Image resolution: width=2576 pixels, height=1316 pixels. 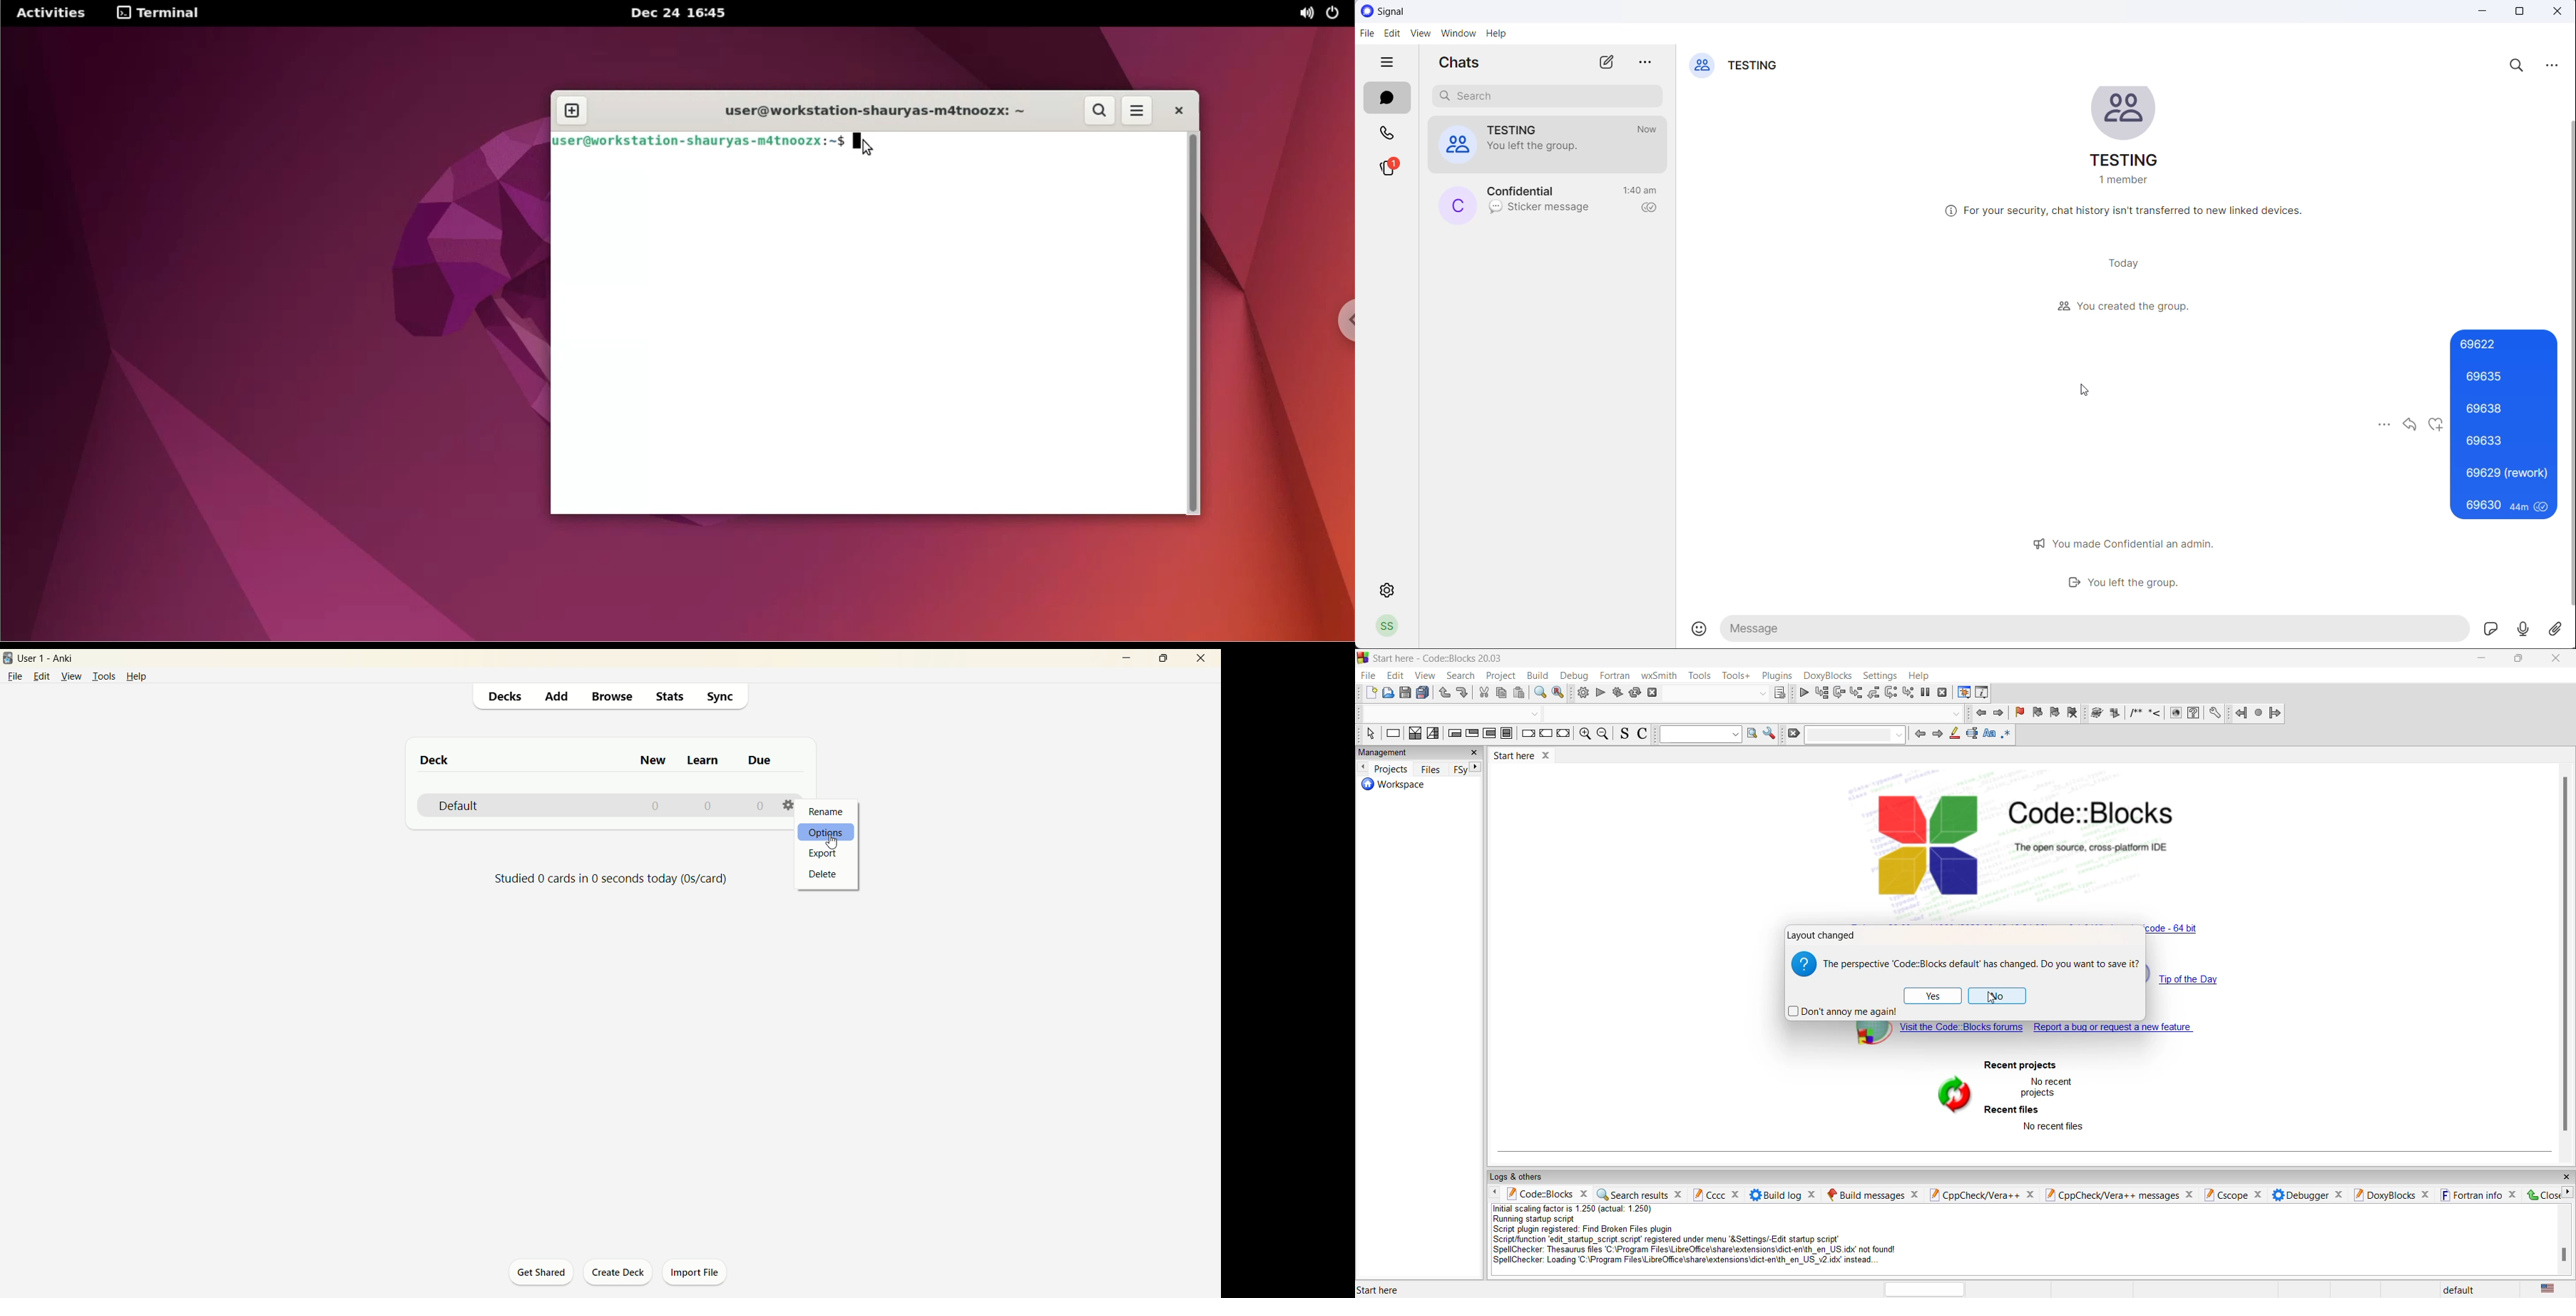 What do you see at coordinates (1891, 694) in the screenshot?
I see `next instruction` at bounding box center [1891, 694].